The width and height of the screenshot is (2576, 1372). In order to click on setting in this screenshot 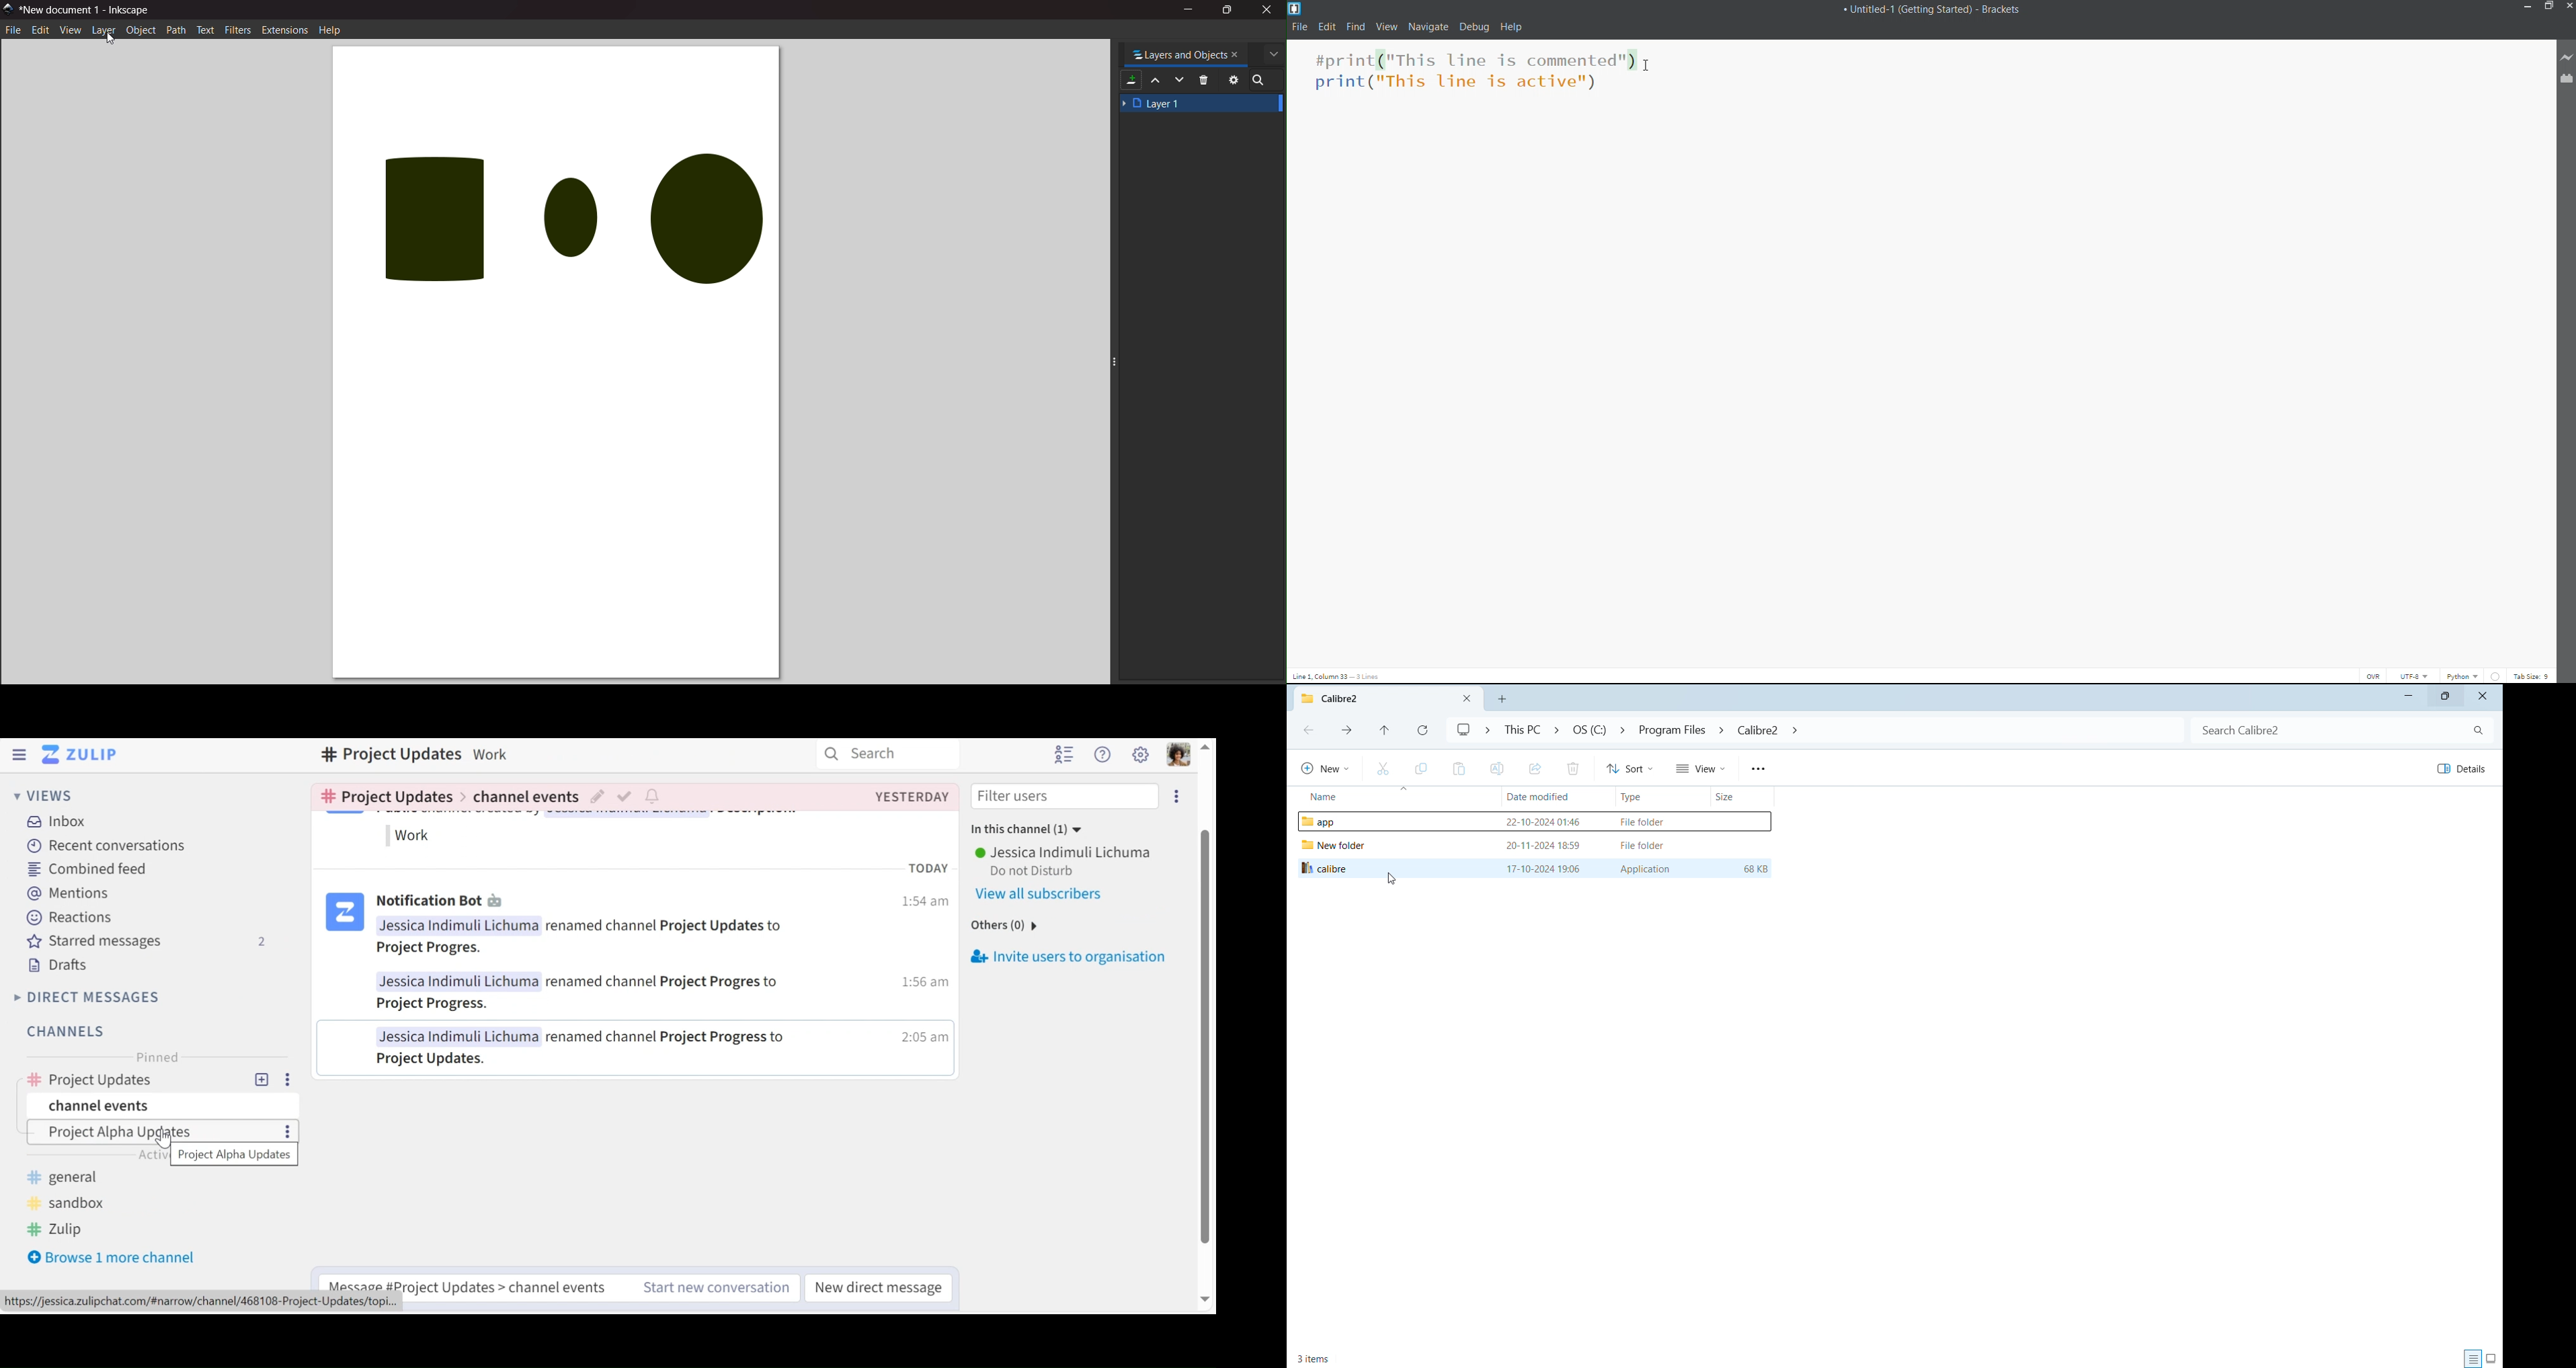, I will do `click(1233, 80)`.